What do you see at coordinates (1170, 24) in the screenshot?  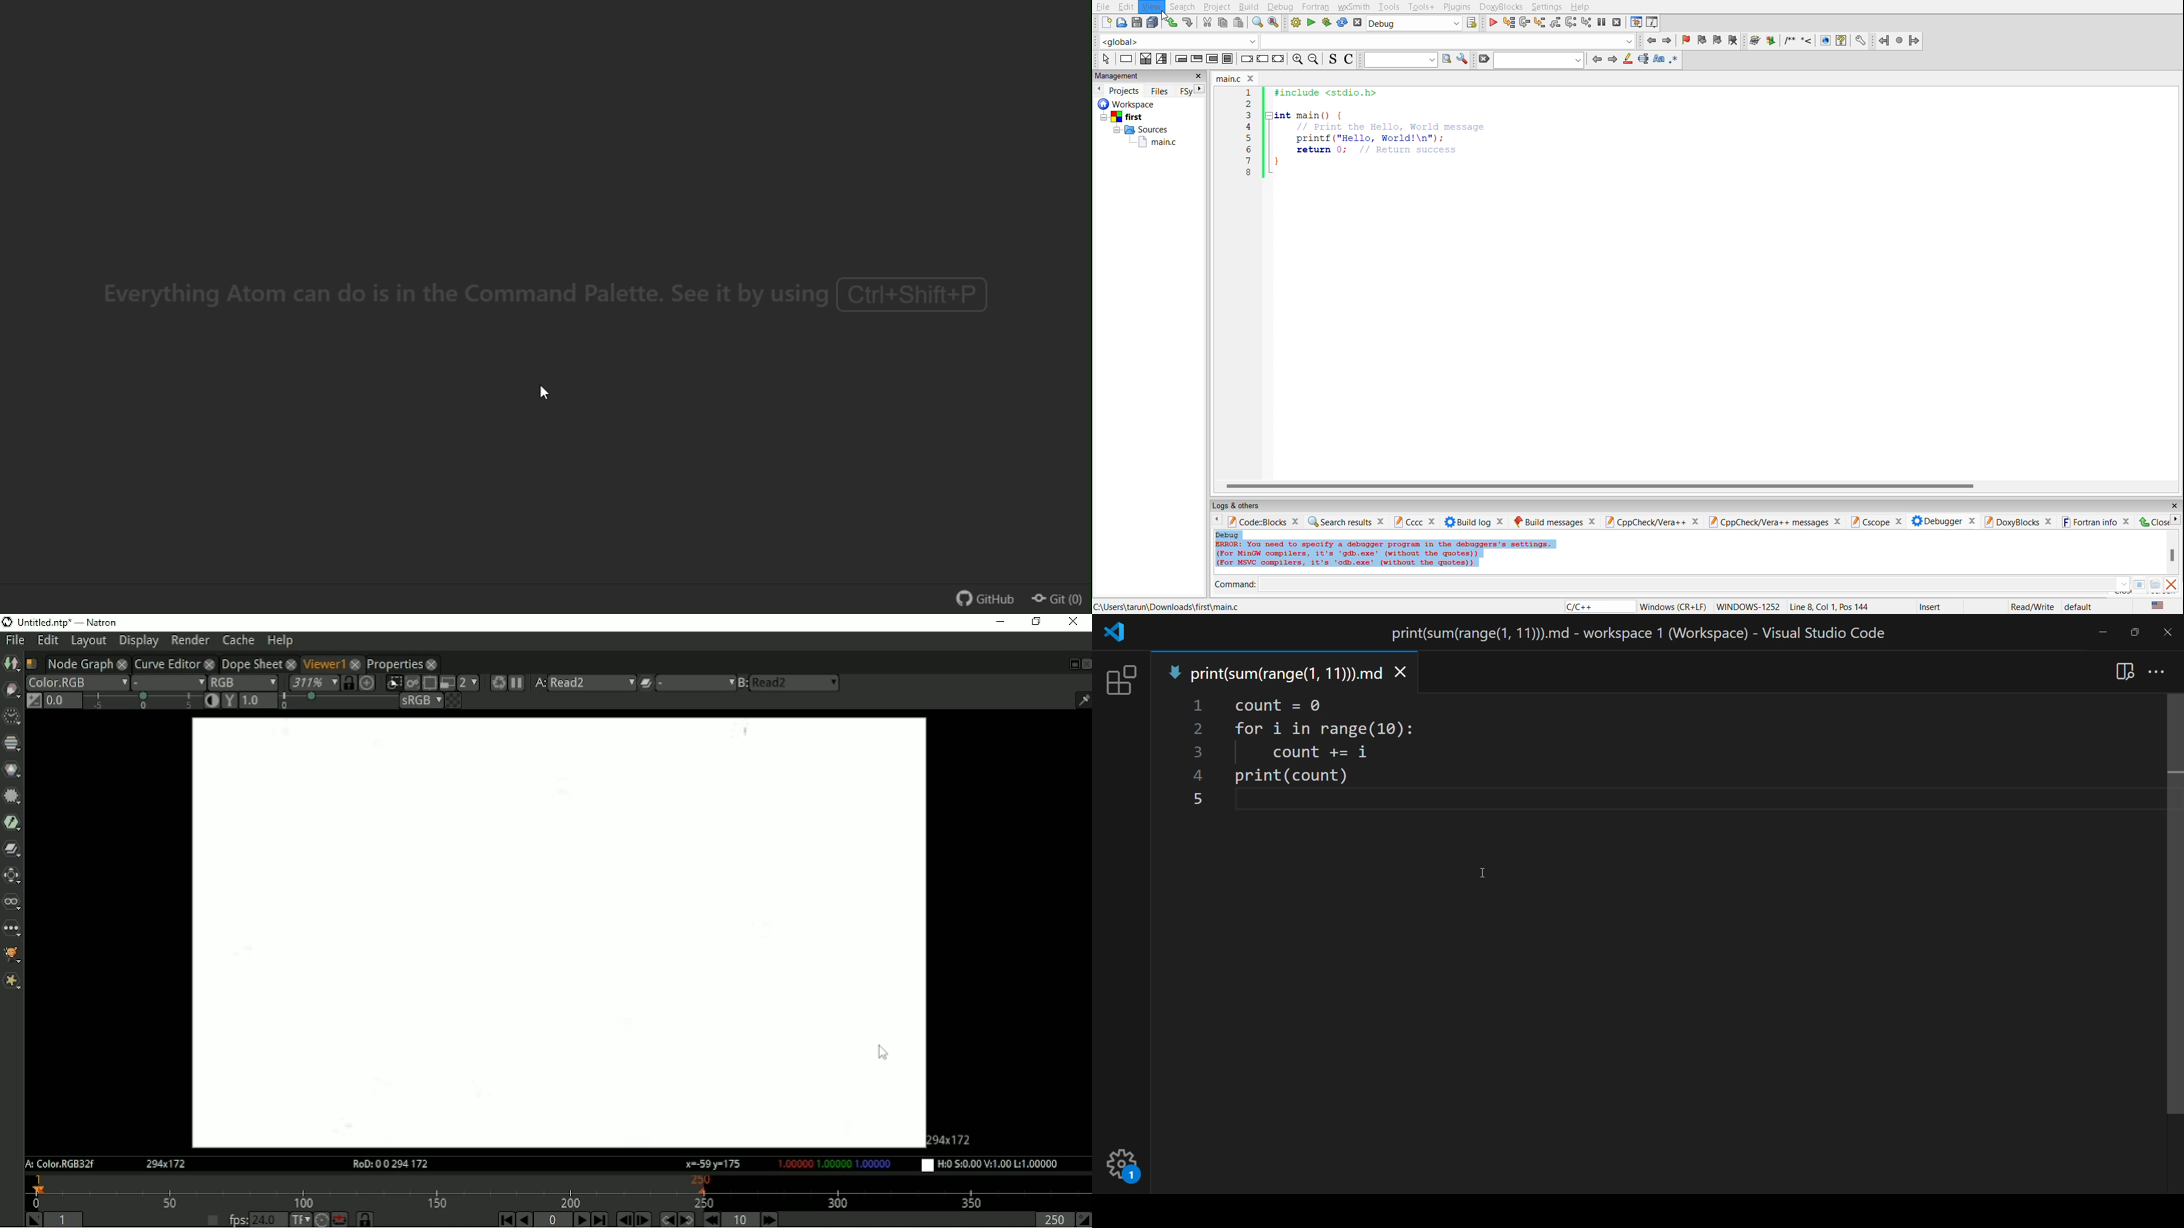 I see `undo` at bounding box center [1170, 24].